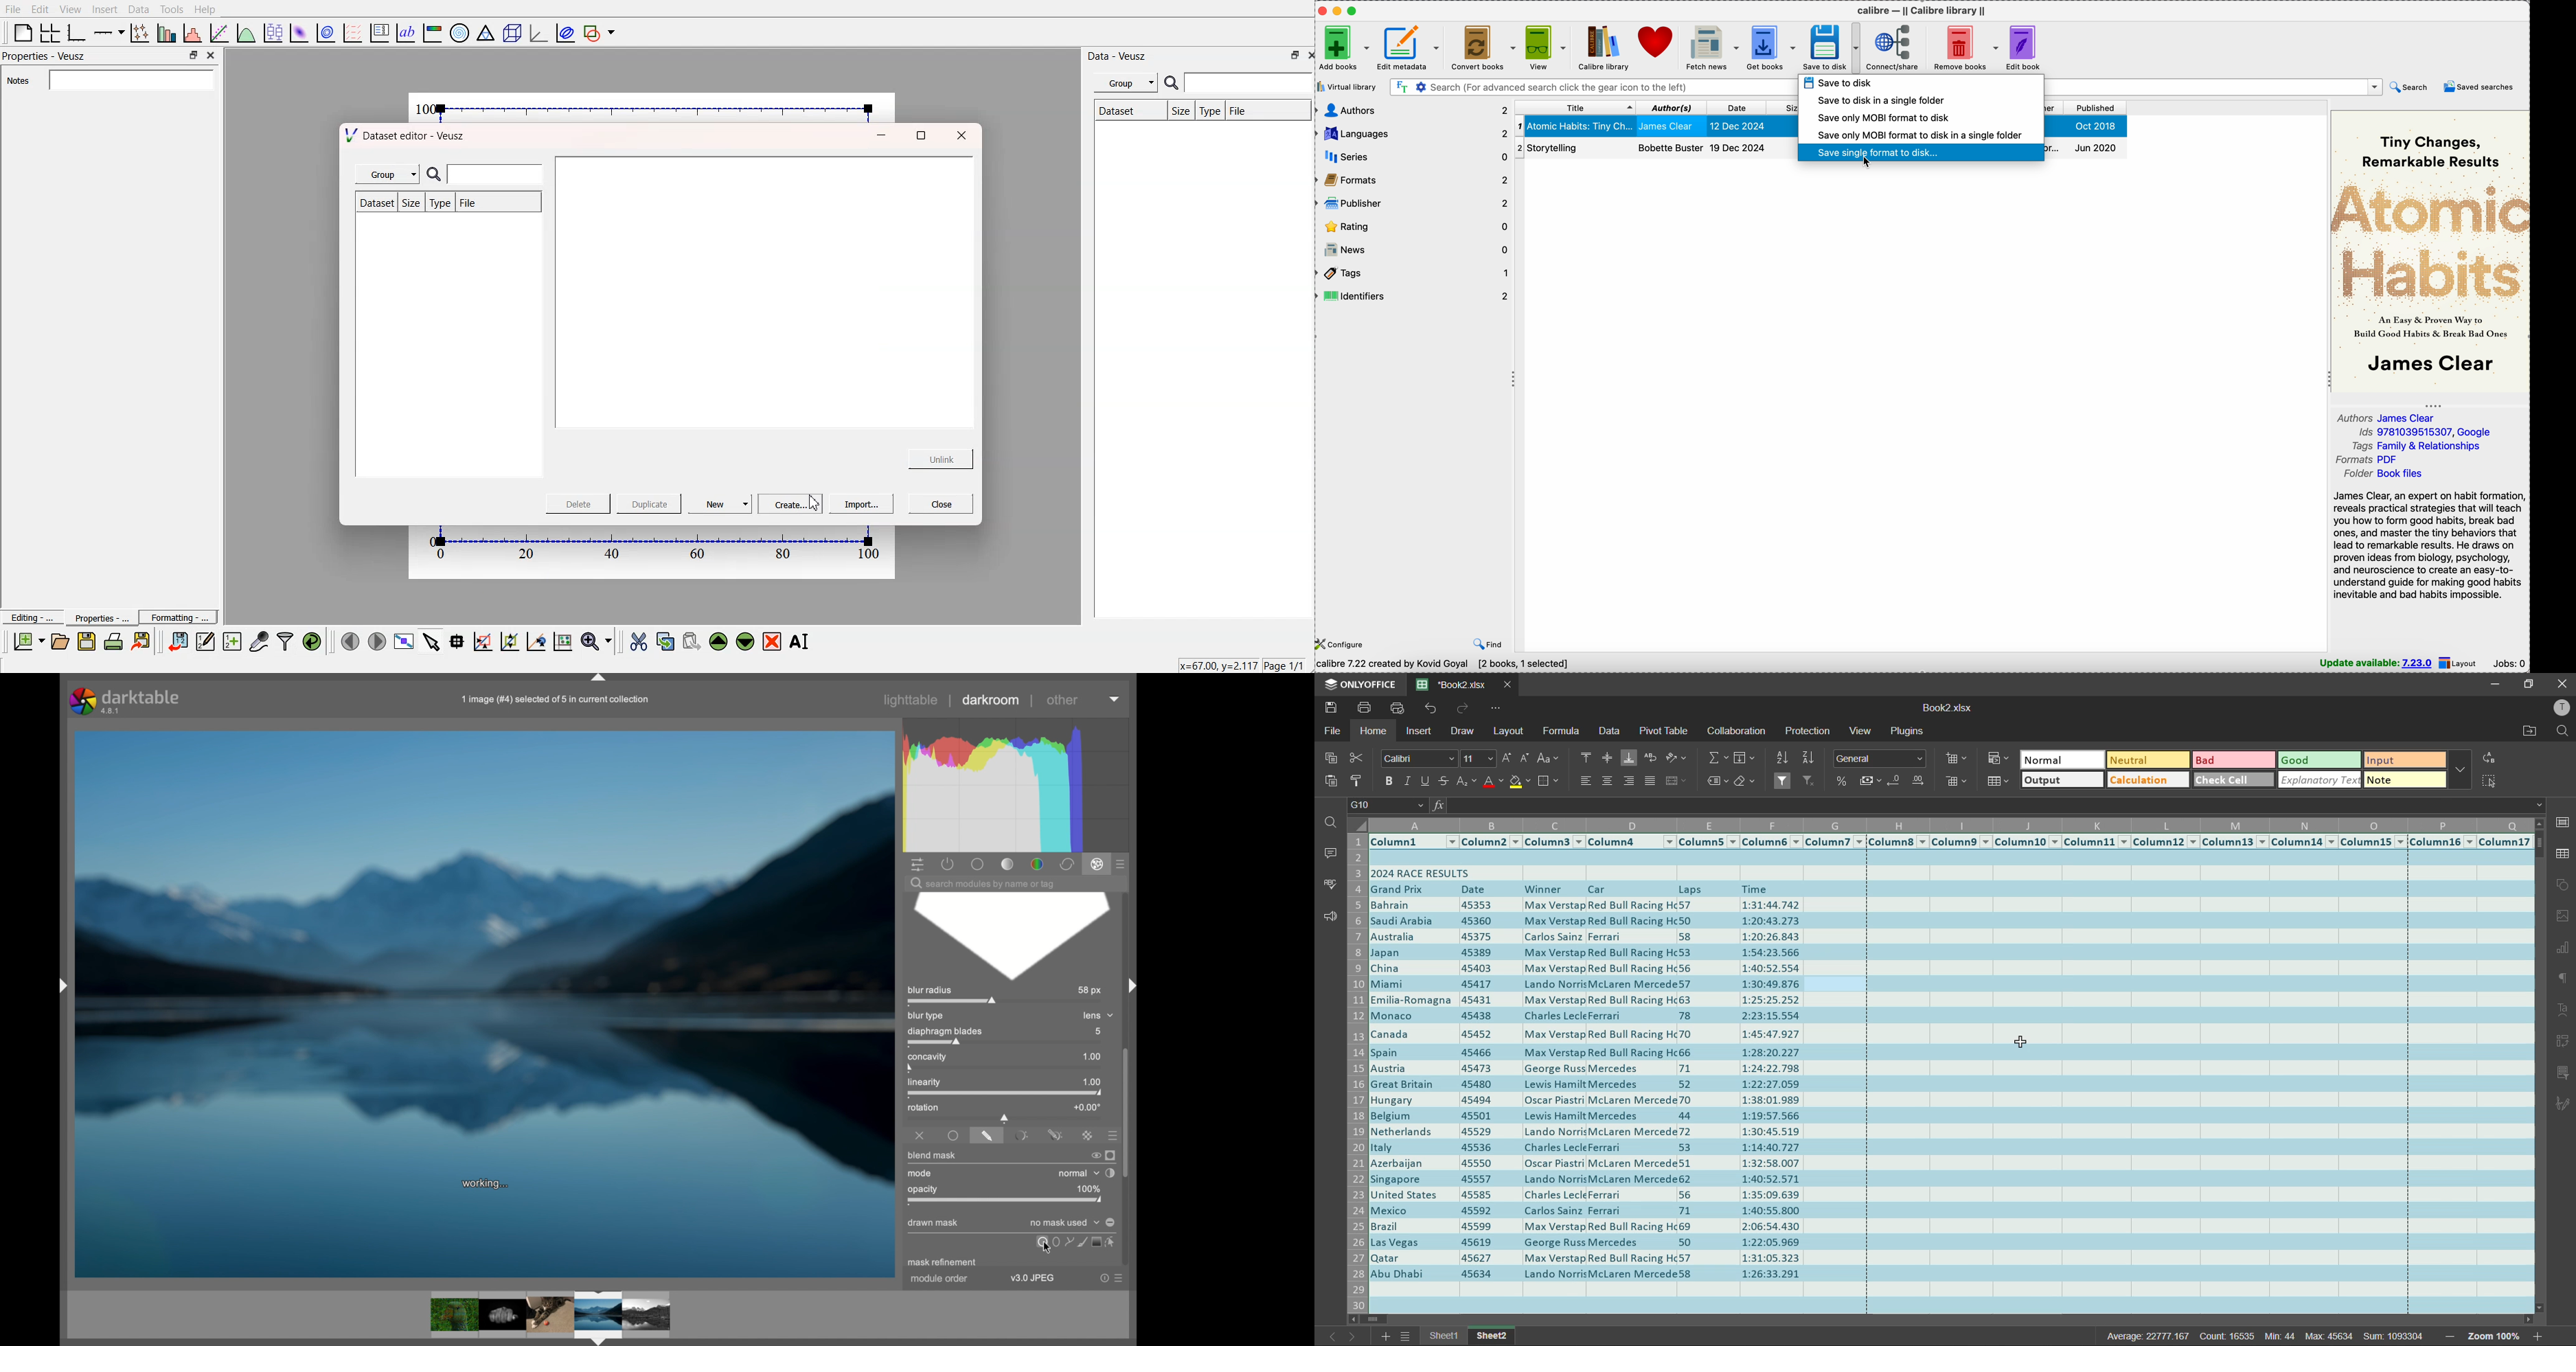 This screenshot has width=2576, height=1372. Describe the element at coordinates (2429, 251) in the screenshot. I see `book cover preview` at that location.